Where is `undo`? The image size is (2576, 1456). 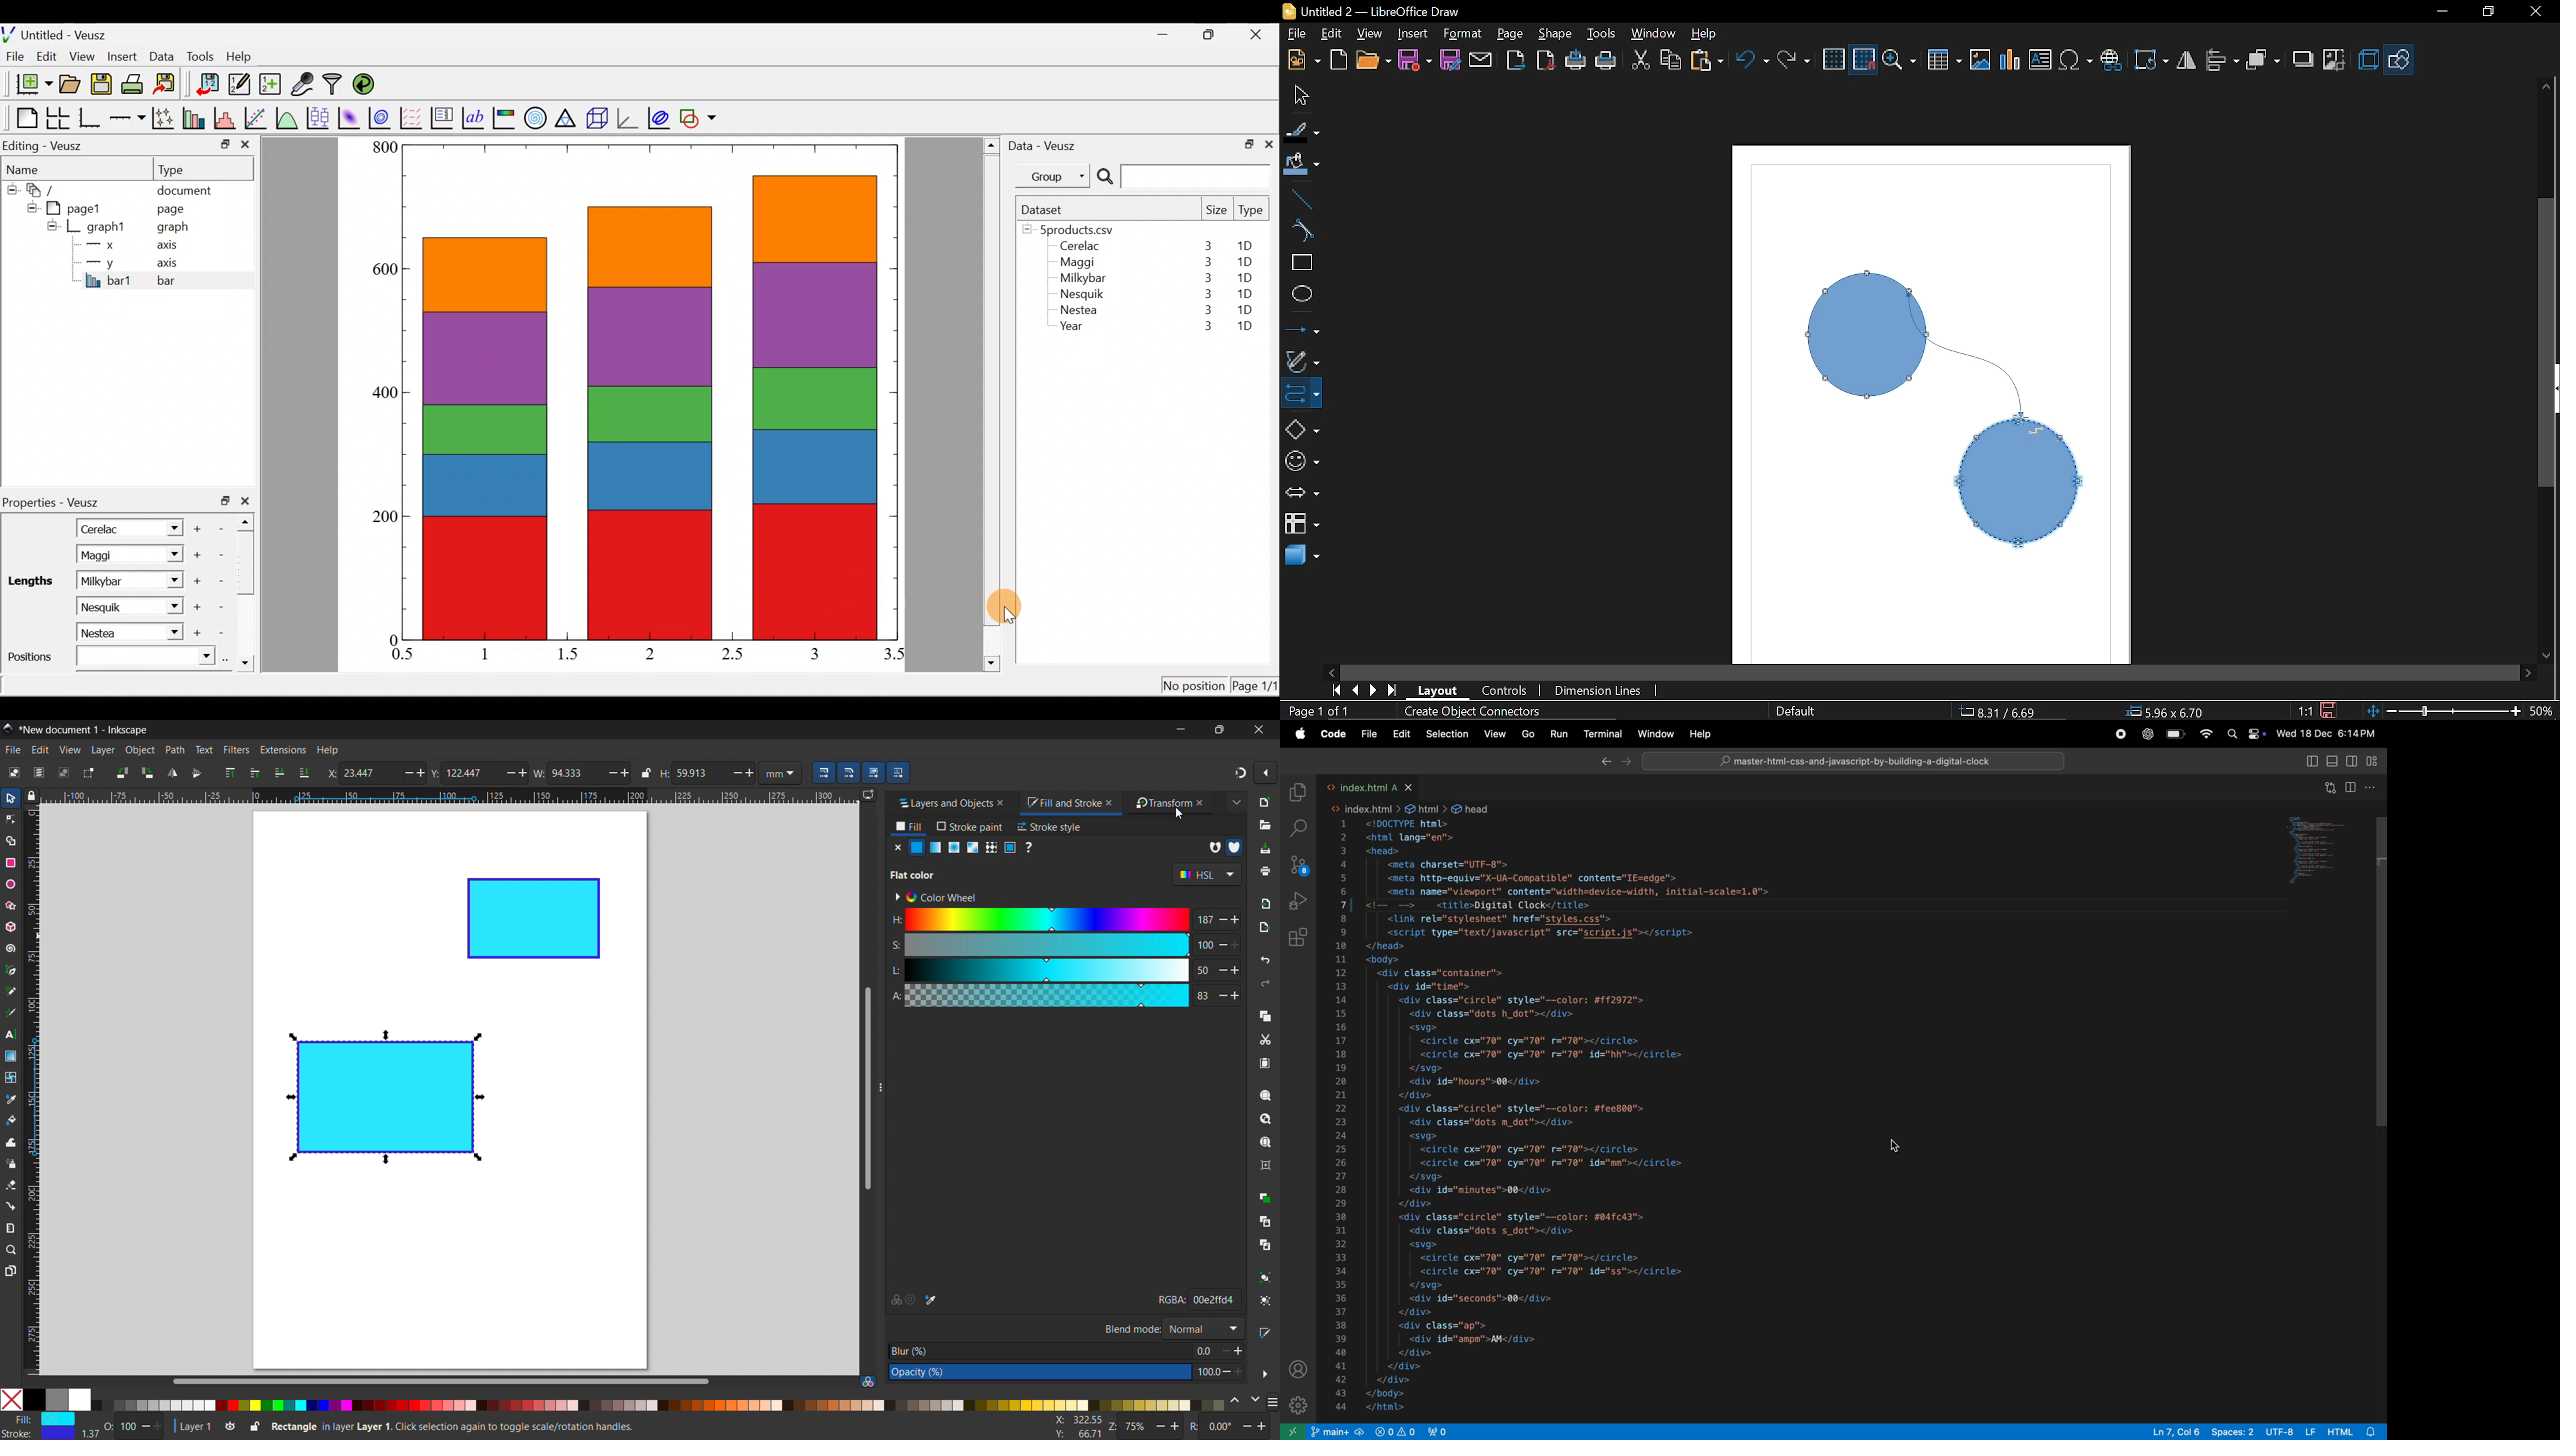 undo is located at coordinates (1265, 959).